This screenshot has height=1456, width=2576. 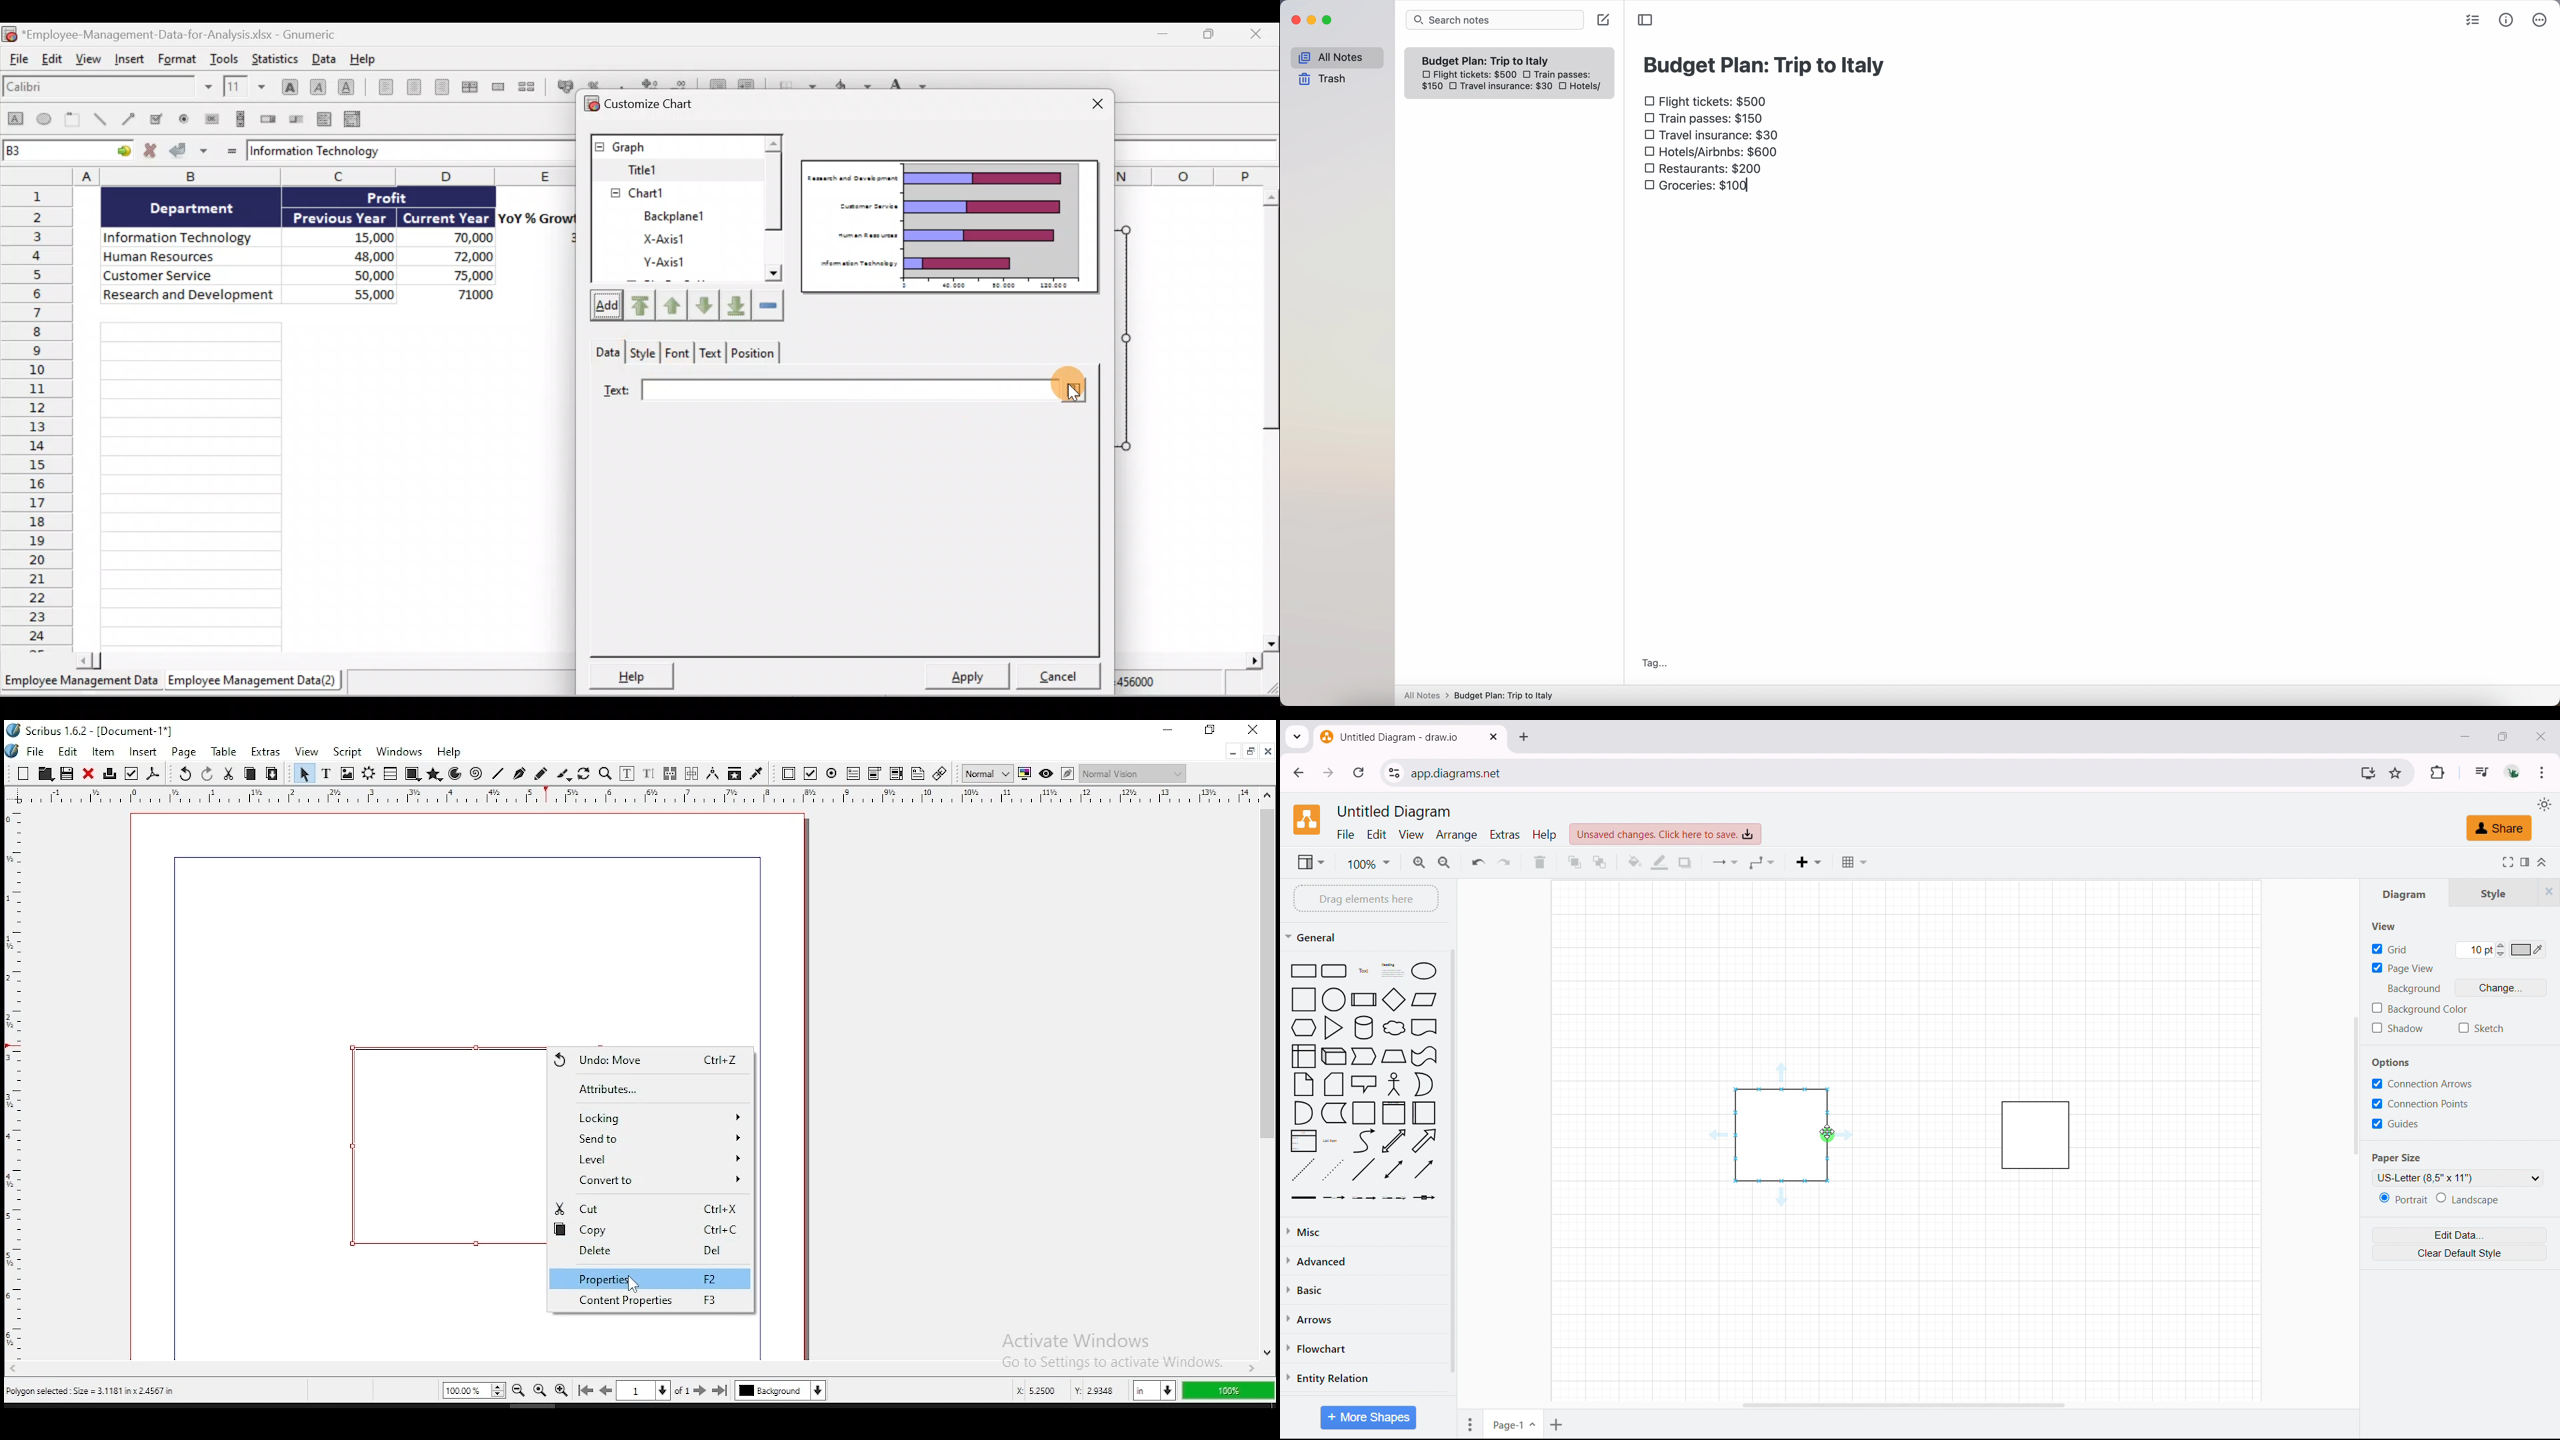 What do you see at coordinates (498, 87) in the screenshot?
I see `Merge a range of cells` at bounding box center [498, 87].